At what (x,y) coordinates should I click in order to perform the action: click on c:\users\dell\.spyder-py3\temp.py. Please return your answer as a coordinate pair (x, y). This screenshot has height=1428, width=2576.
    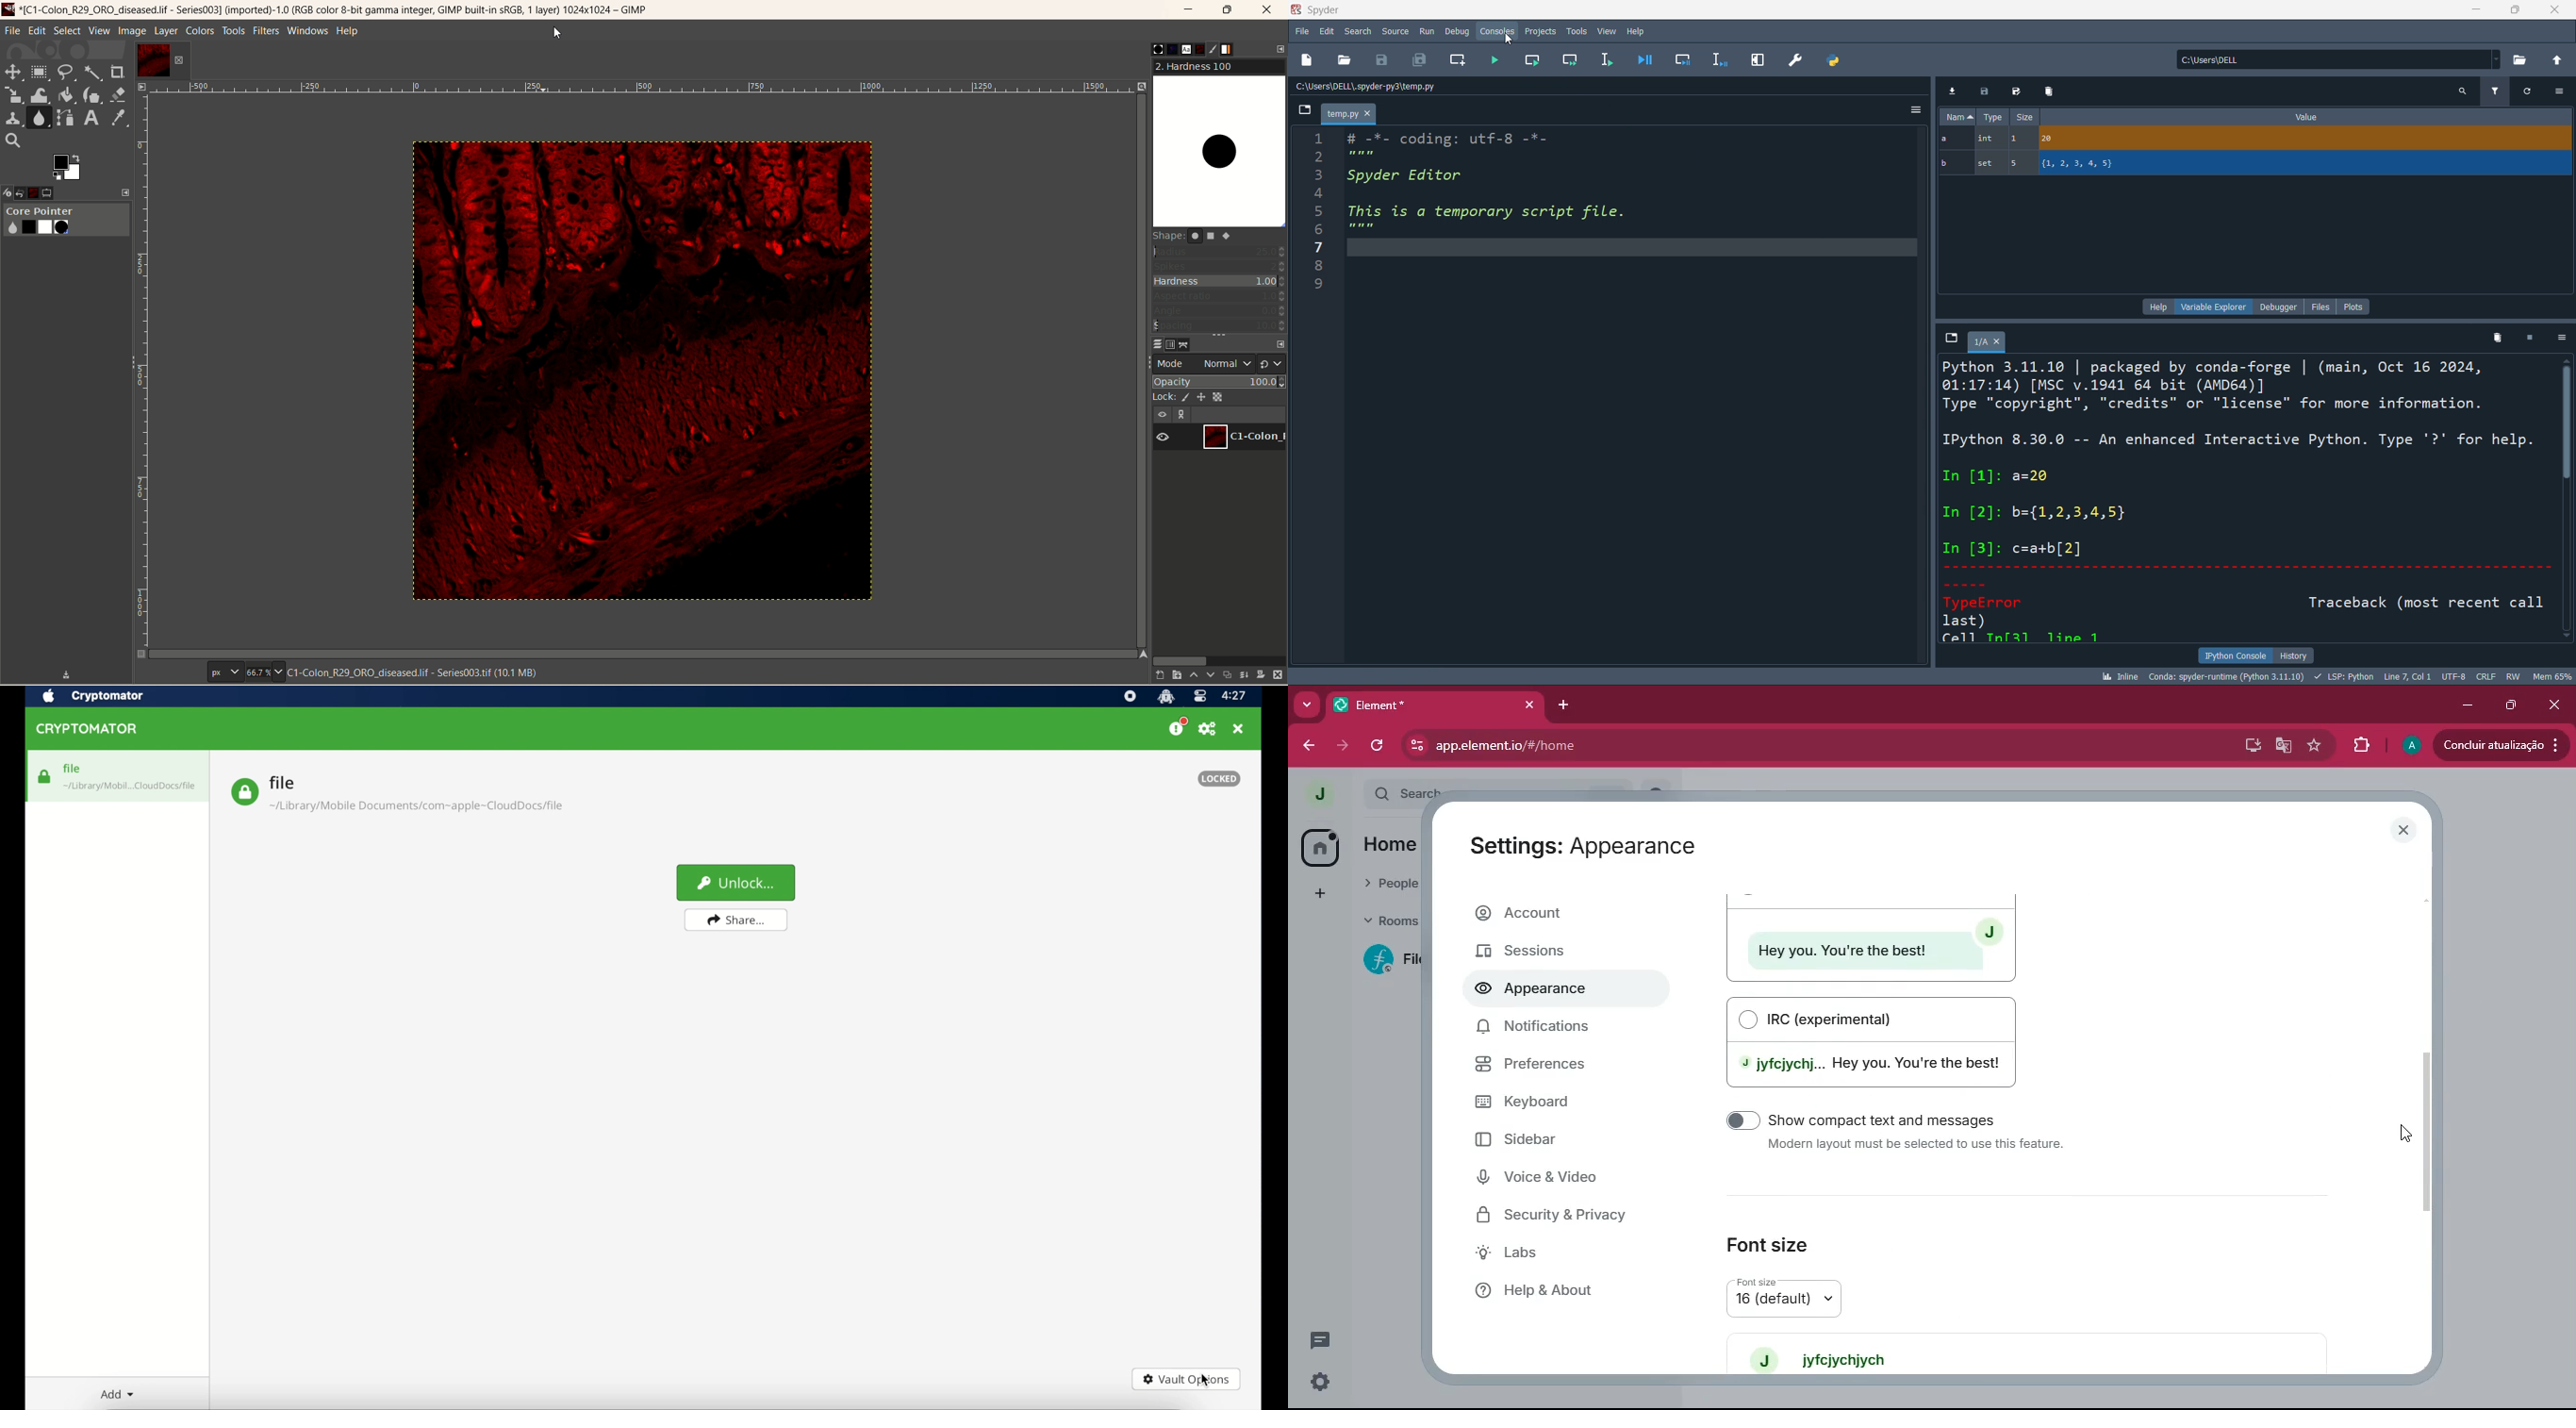
    Looking at the image, I should click on (1366, 87).